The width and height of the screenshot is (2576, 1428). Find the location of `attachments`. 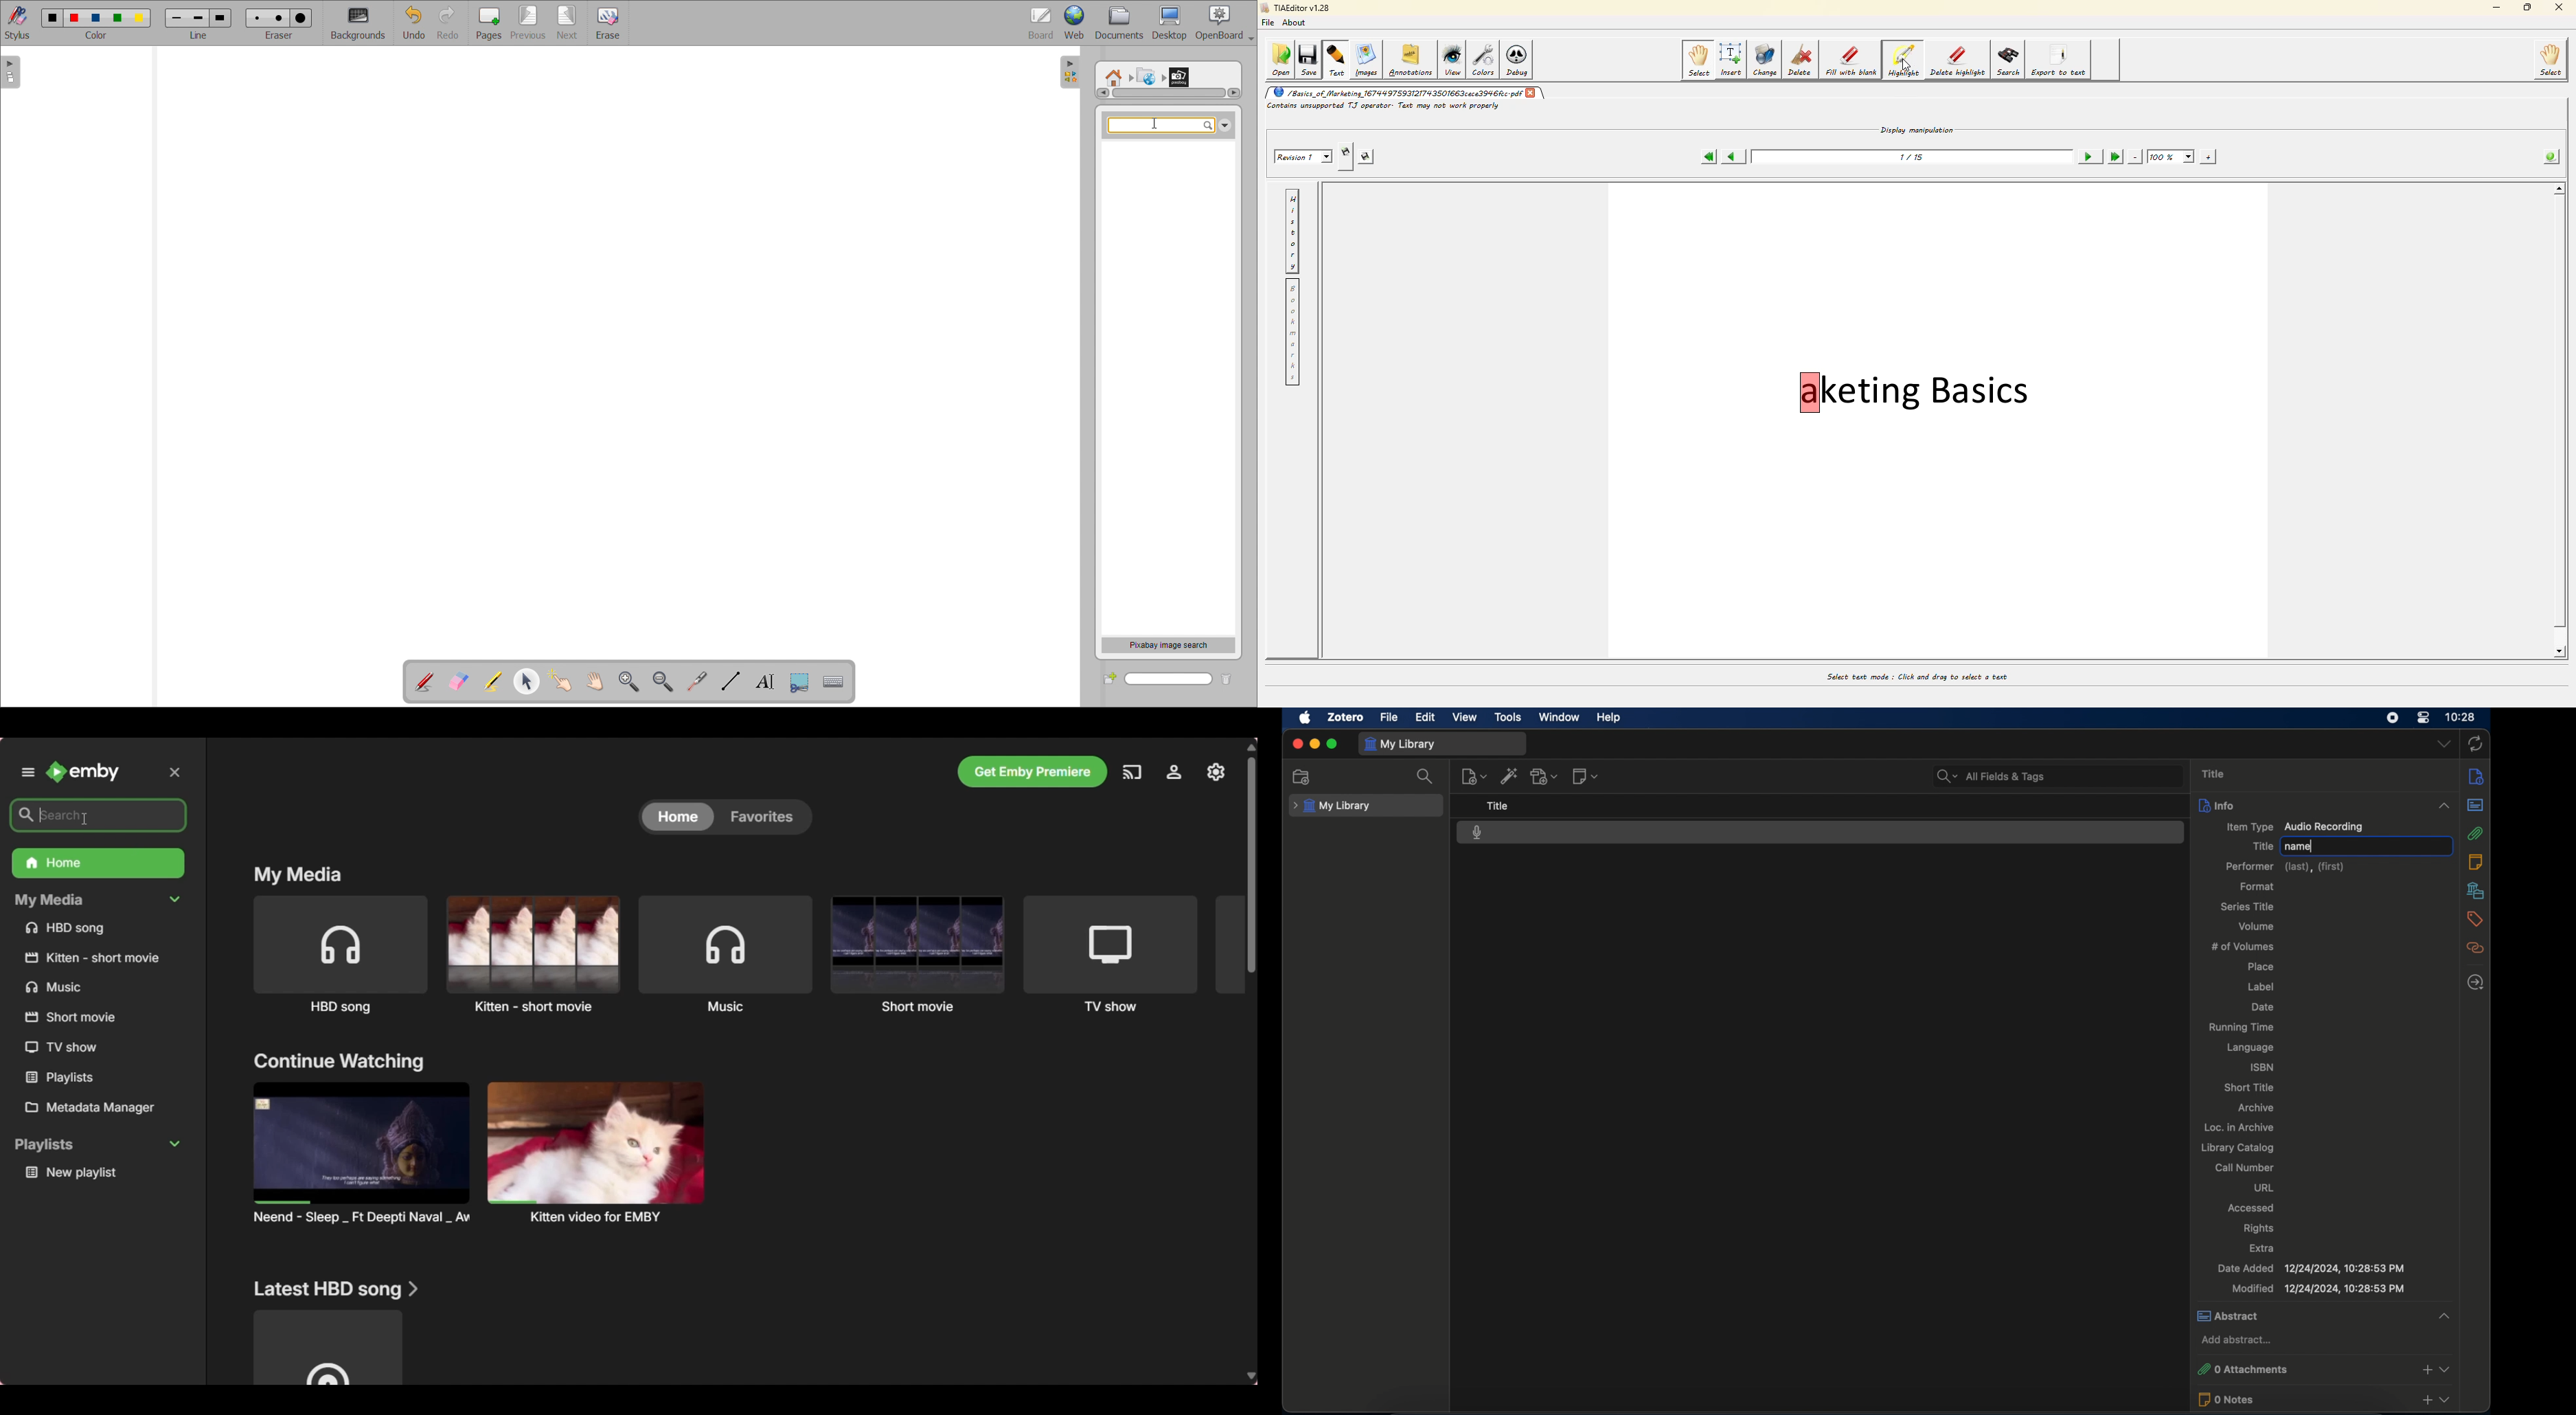

attachments is located at coordinates (2477, 834).